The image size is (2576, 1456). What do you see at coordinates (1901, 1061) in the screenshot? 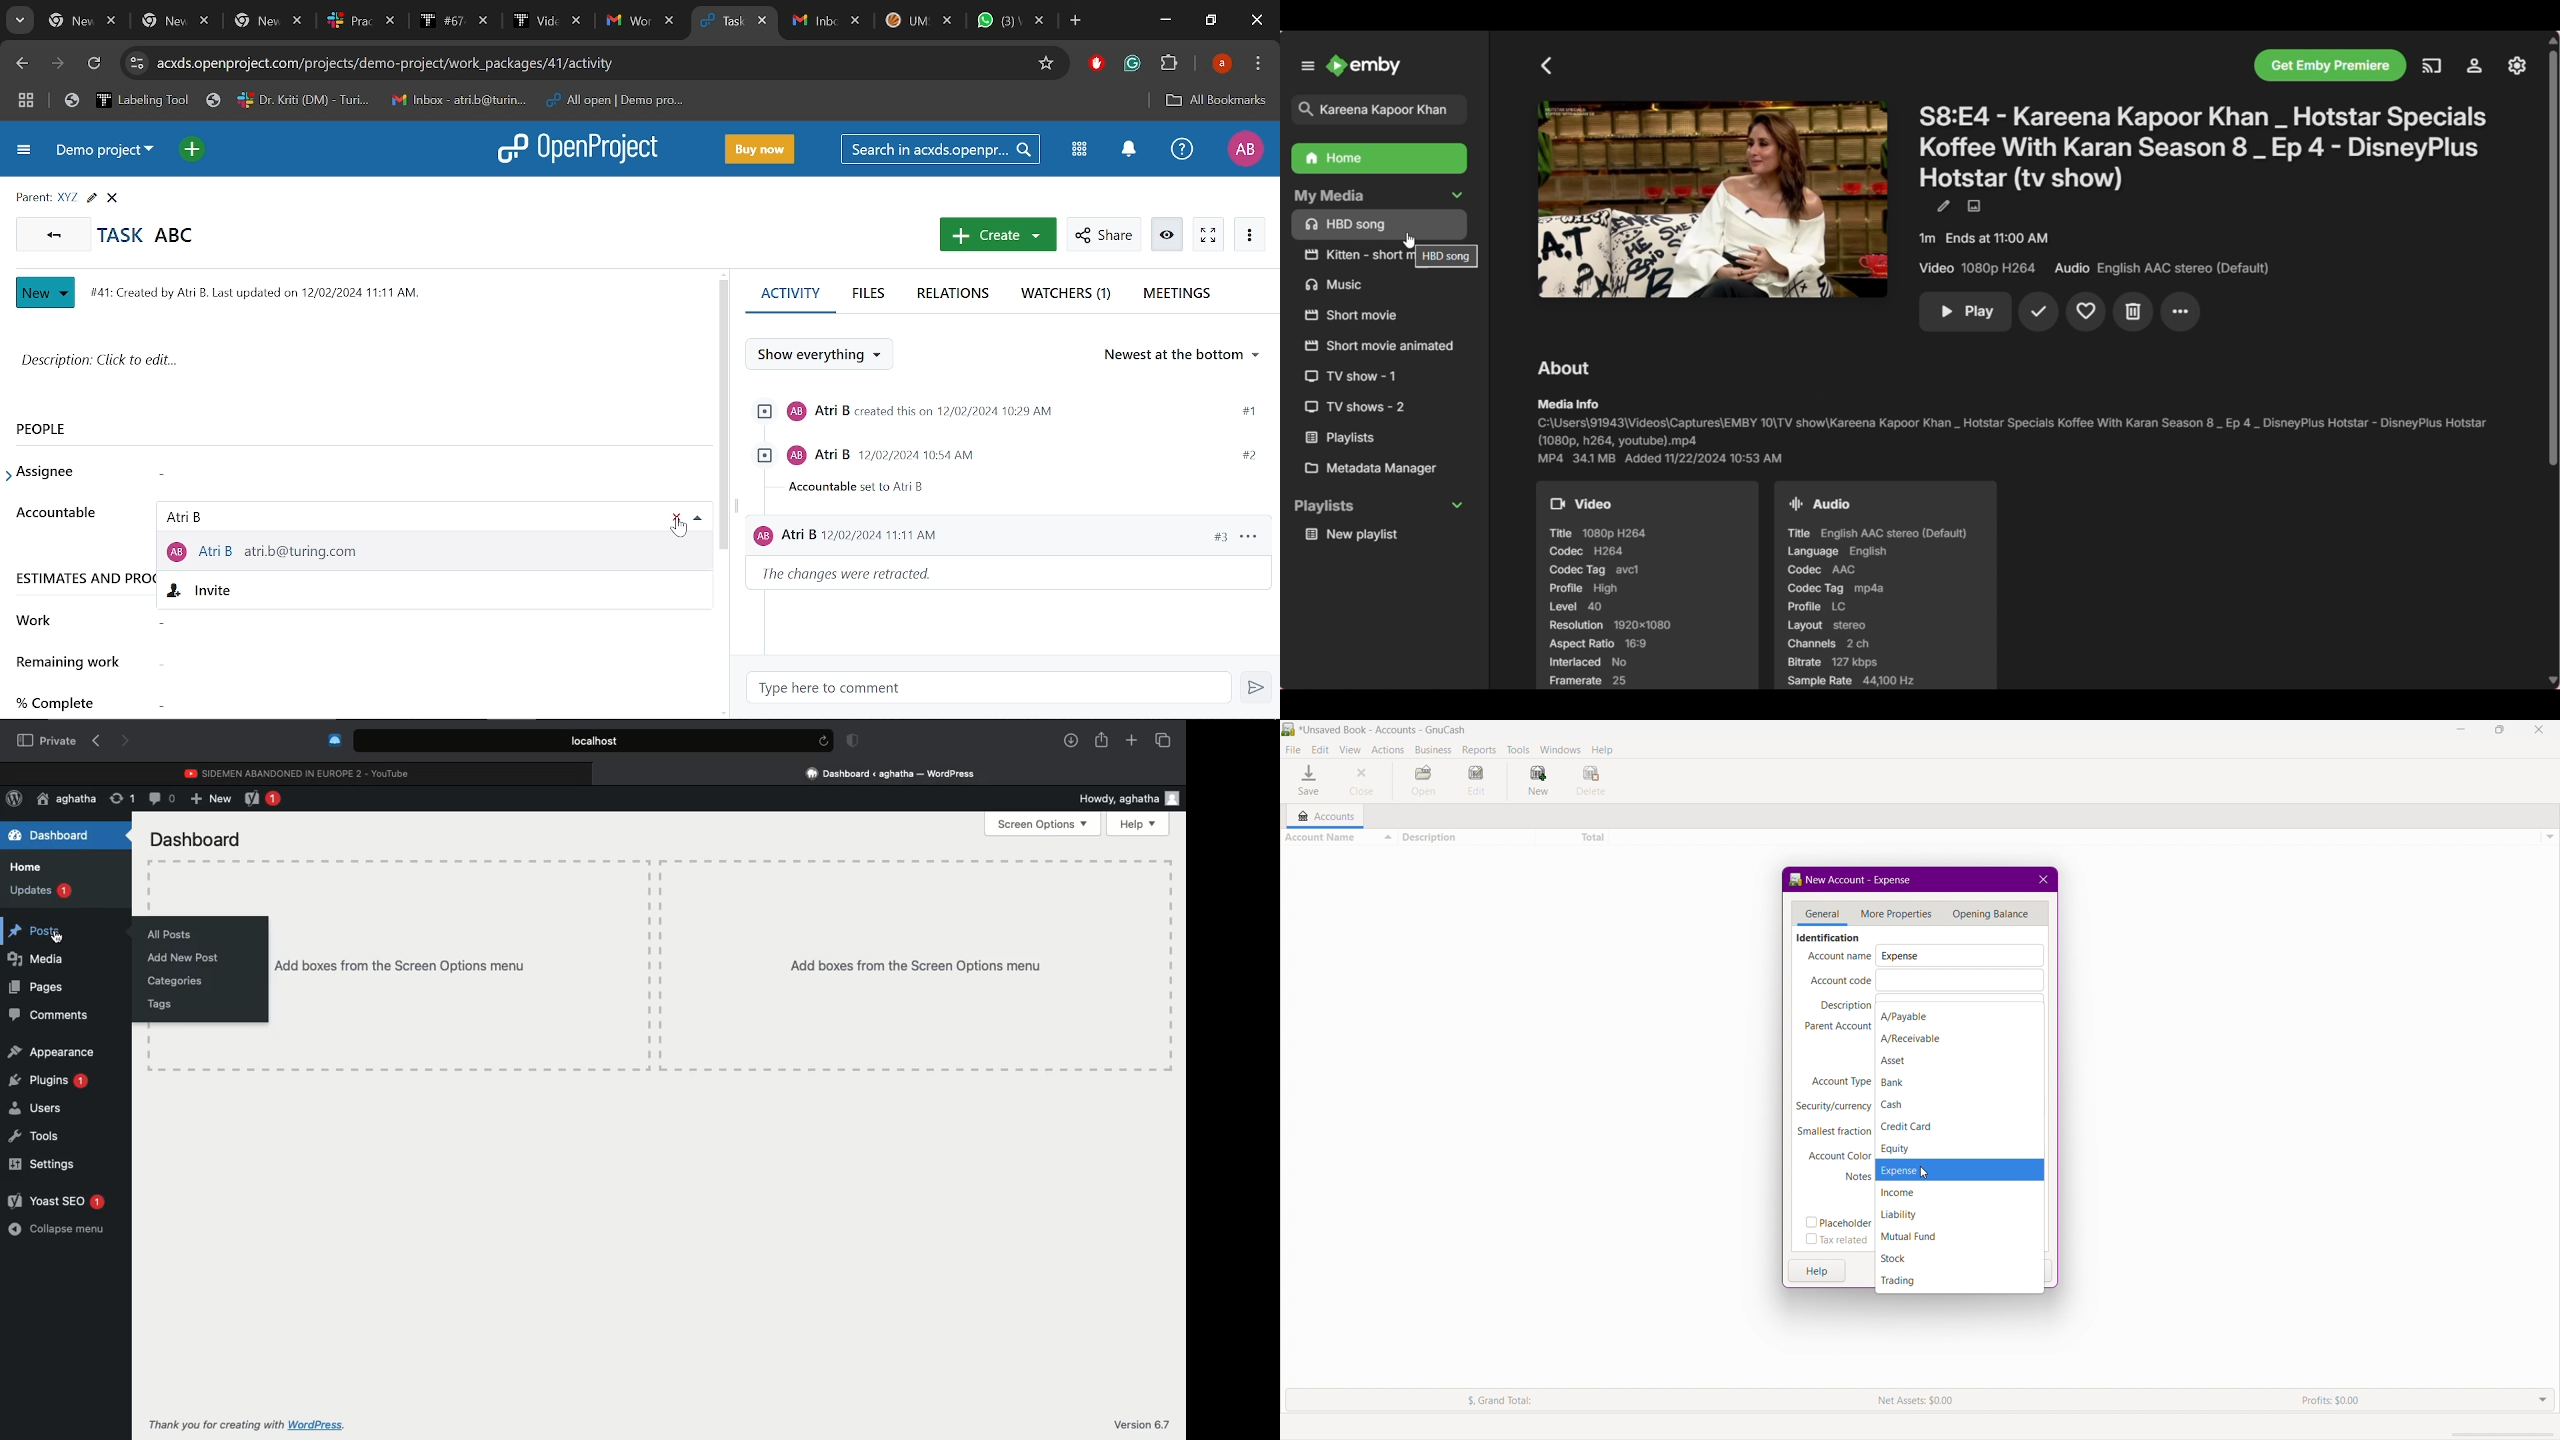
I see `Asset` at bounding box center [1901, 1061].